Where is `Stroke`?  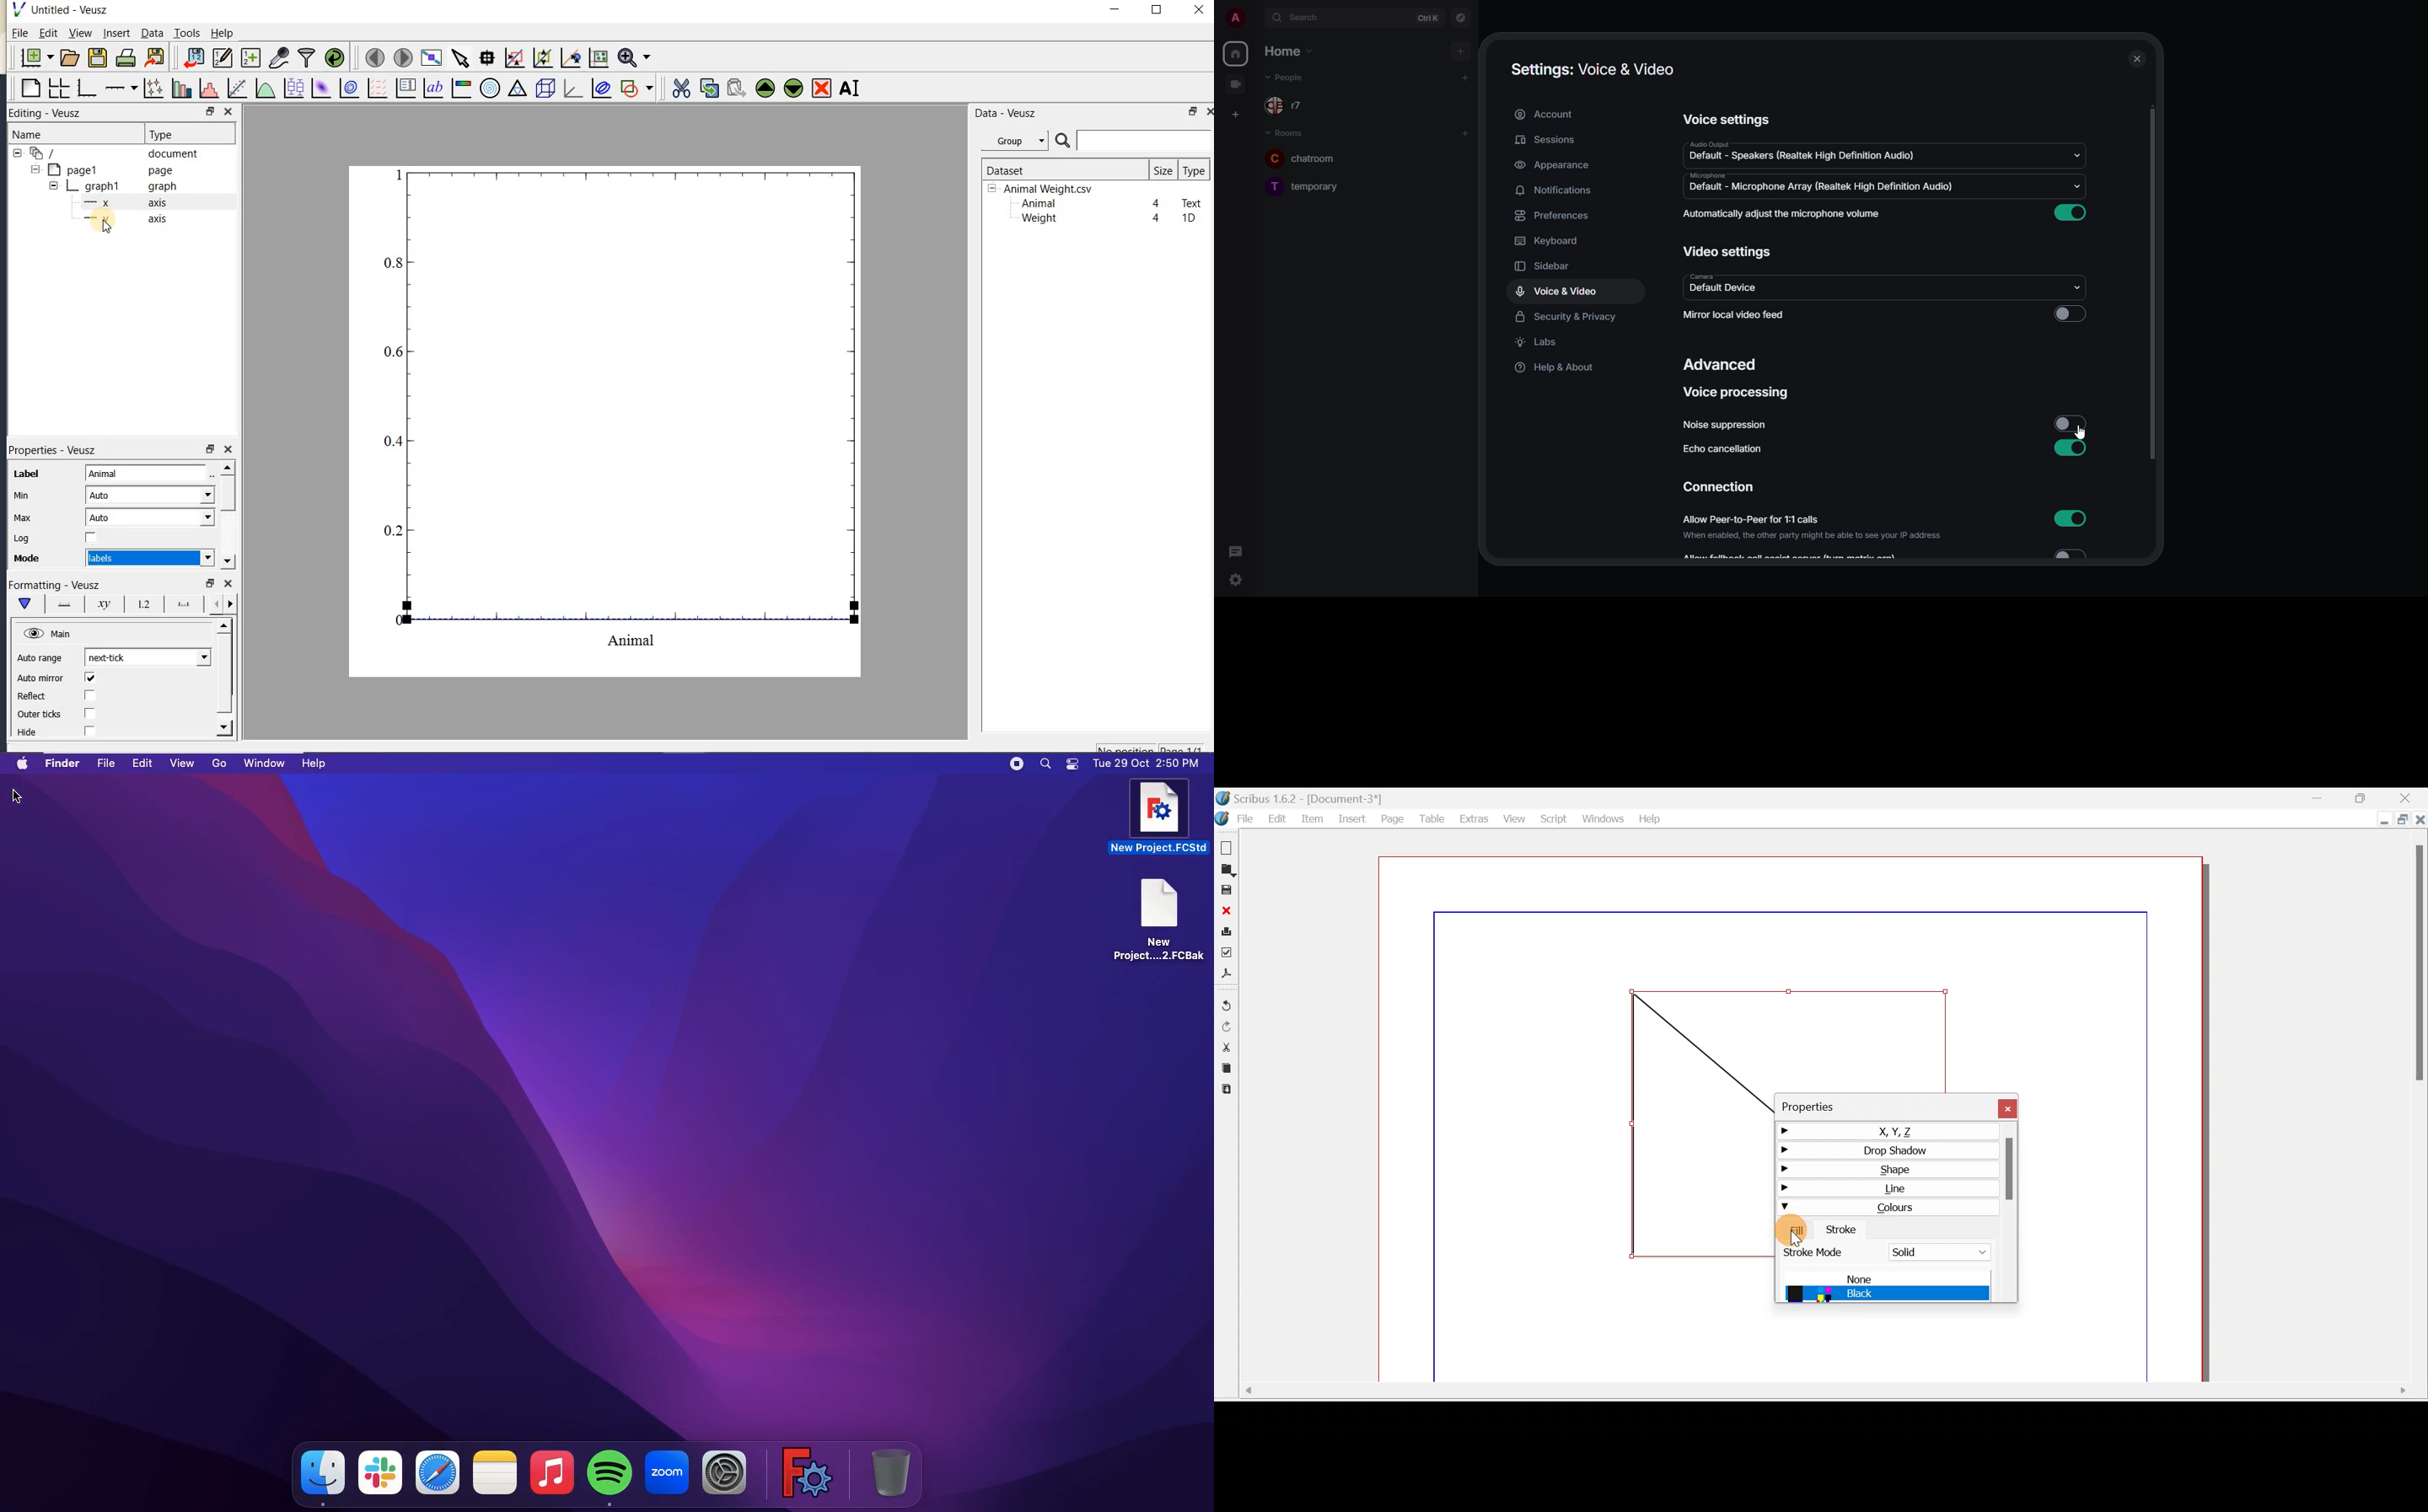
Stroke is located at coordinates (1843, 1229).